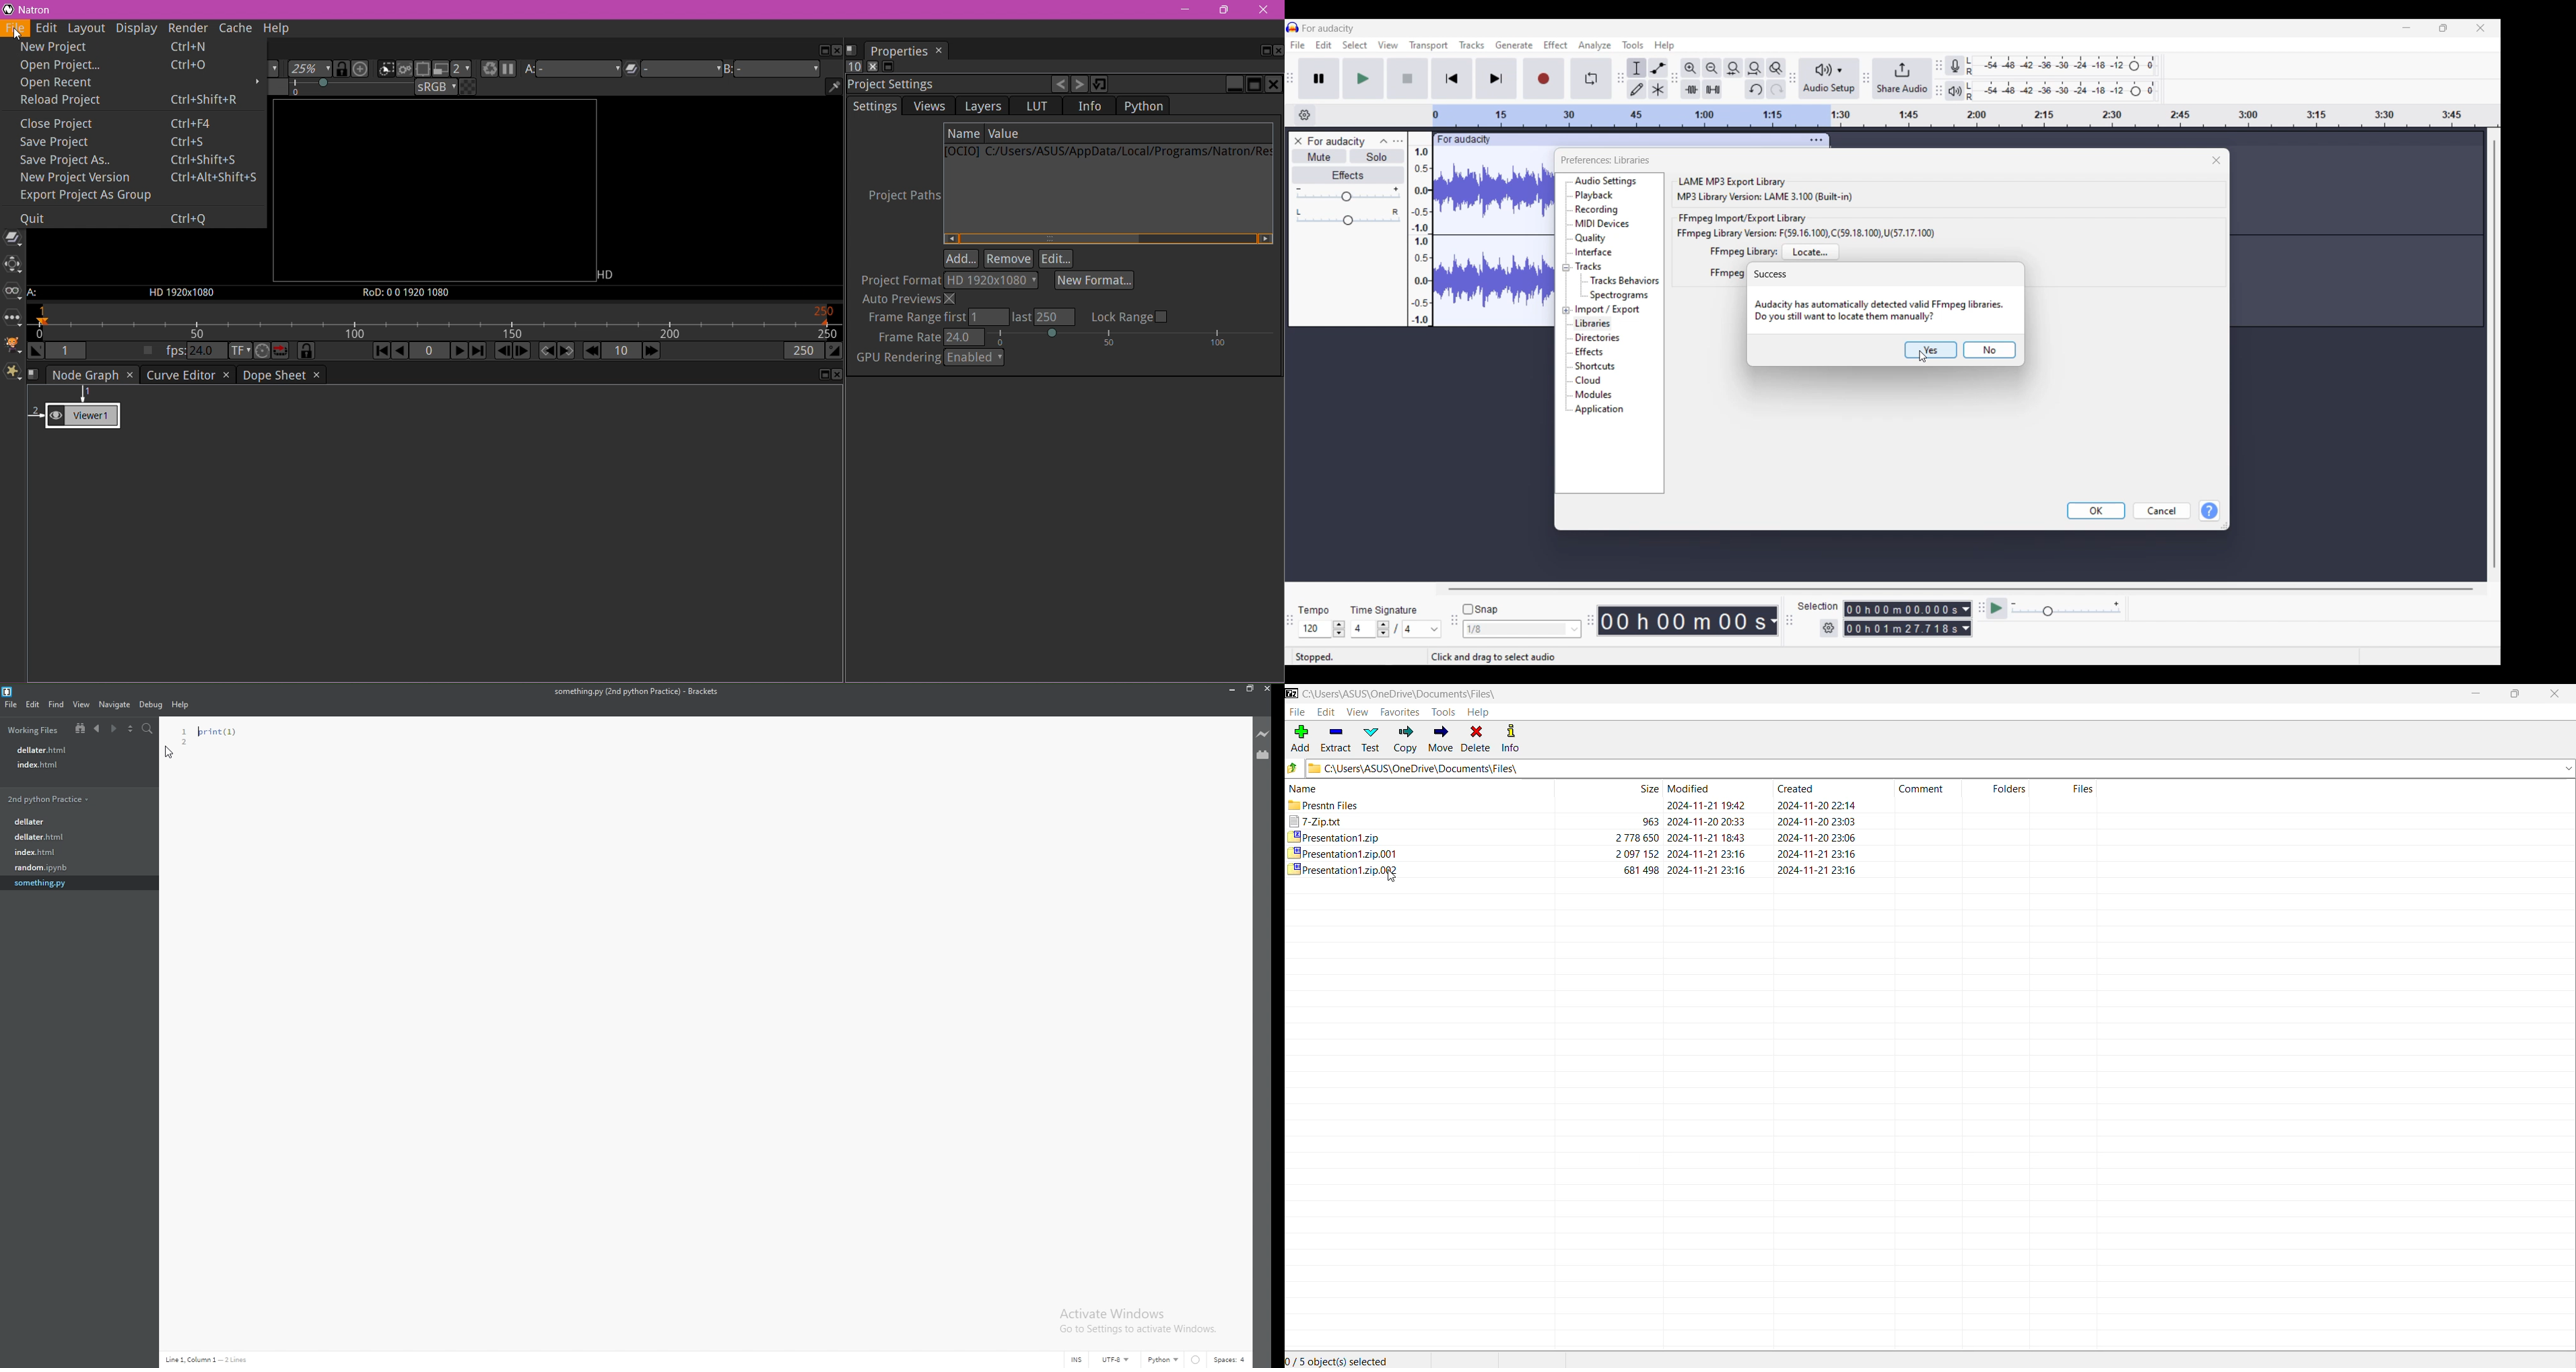 The height and width of the screenshot is (1372, 2576). What do you see at coordinates (1355, 44) in the screenshot?
I see `Select menu` at bounding box center [1355, 44].